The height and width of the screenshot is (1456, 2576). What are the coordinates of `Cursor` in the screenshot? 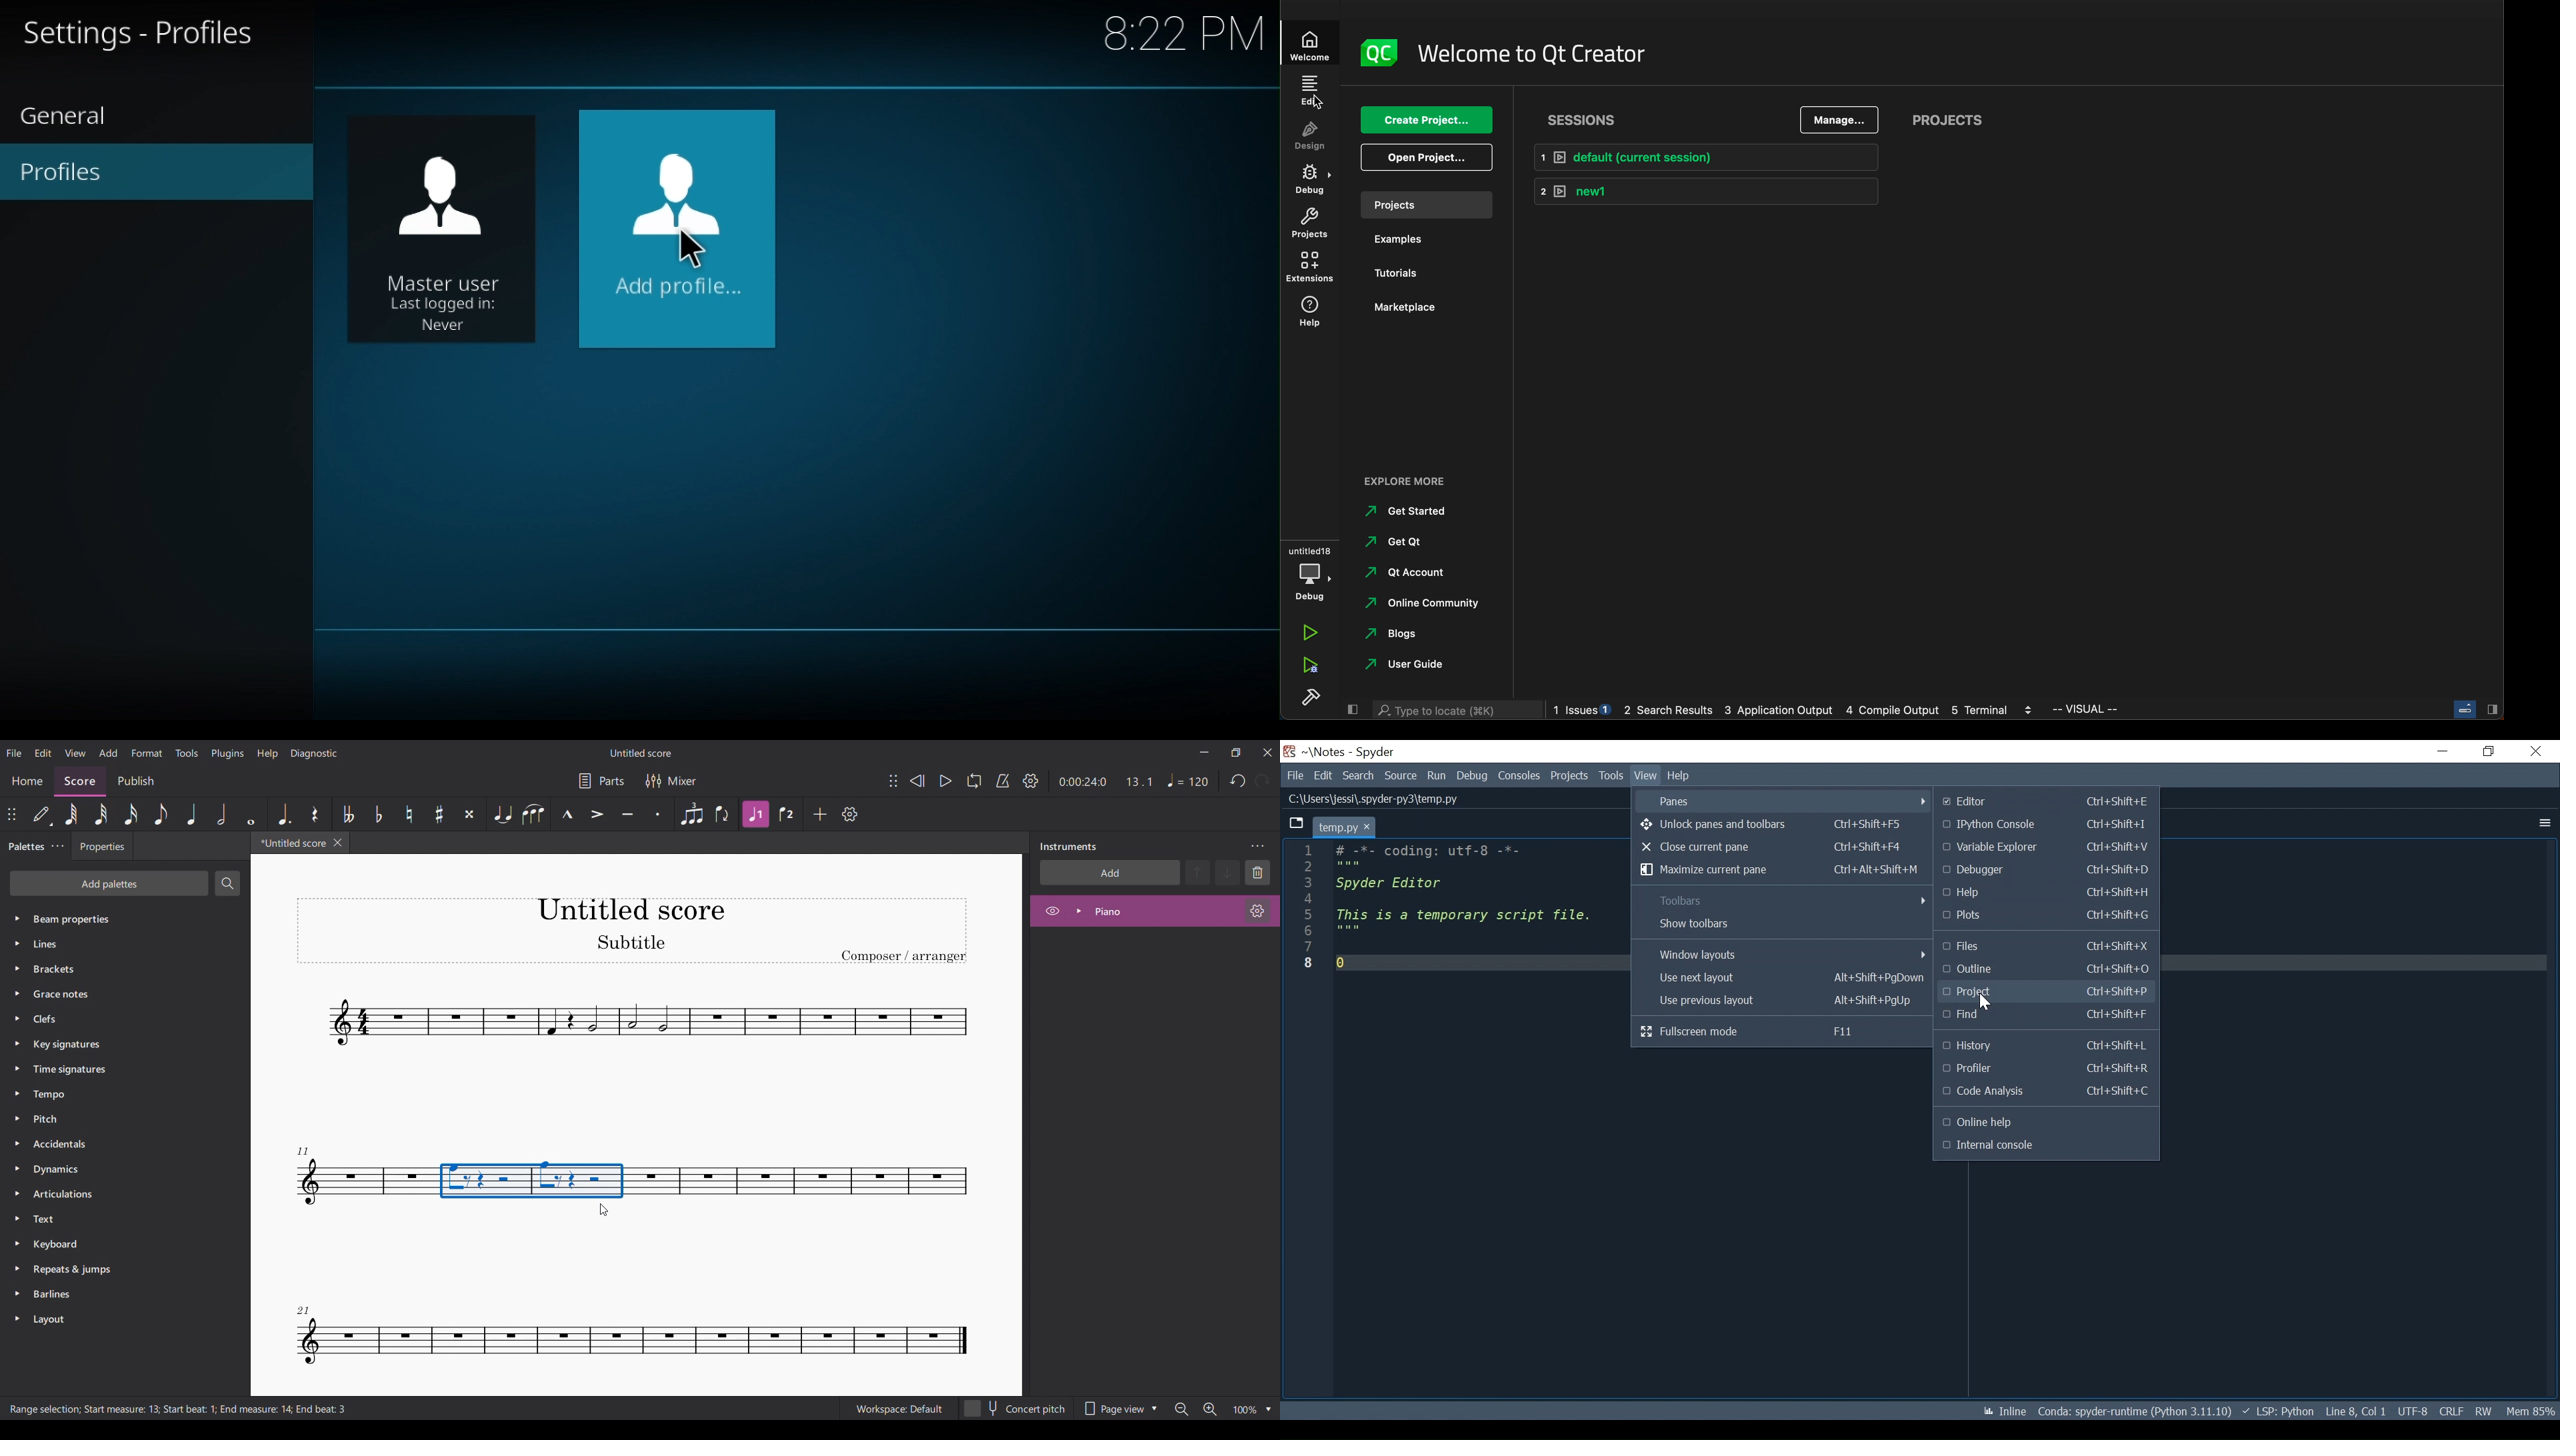 It's located at (1983, 1002).